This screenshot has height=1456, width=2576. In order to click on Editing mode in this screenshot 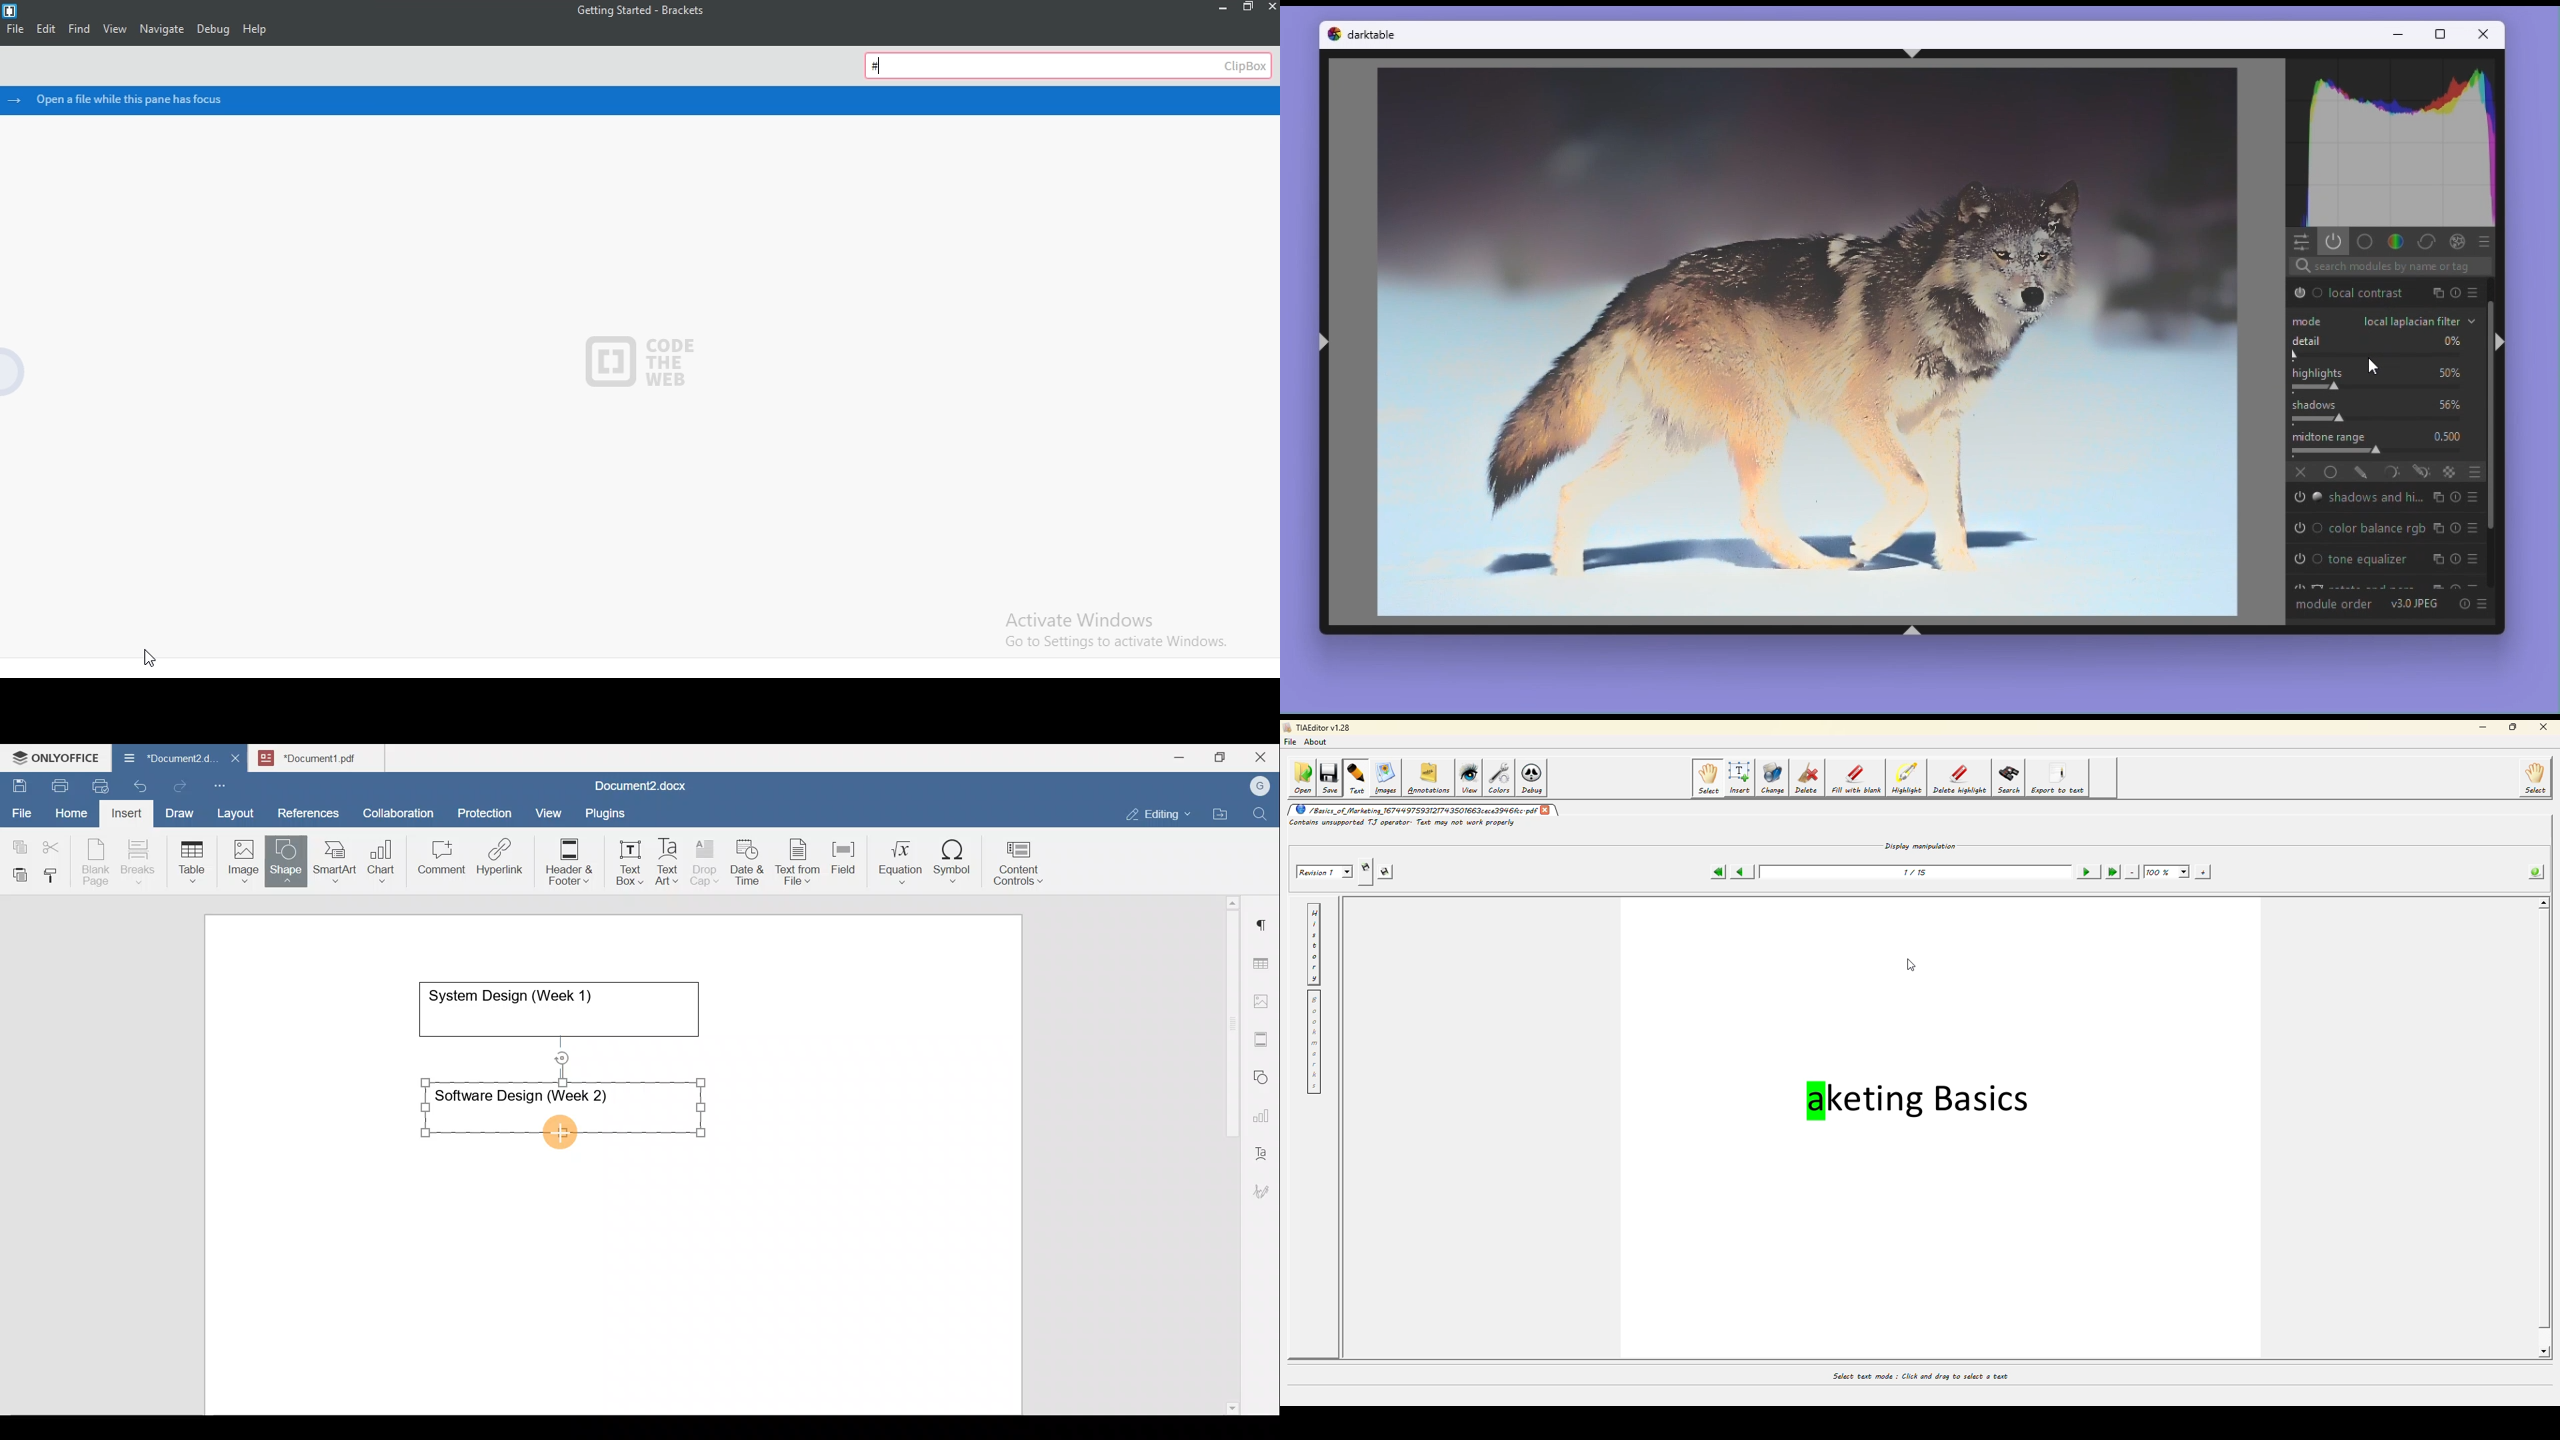, I will do `click(1159, 811)`.